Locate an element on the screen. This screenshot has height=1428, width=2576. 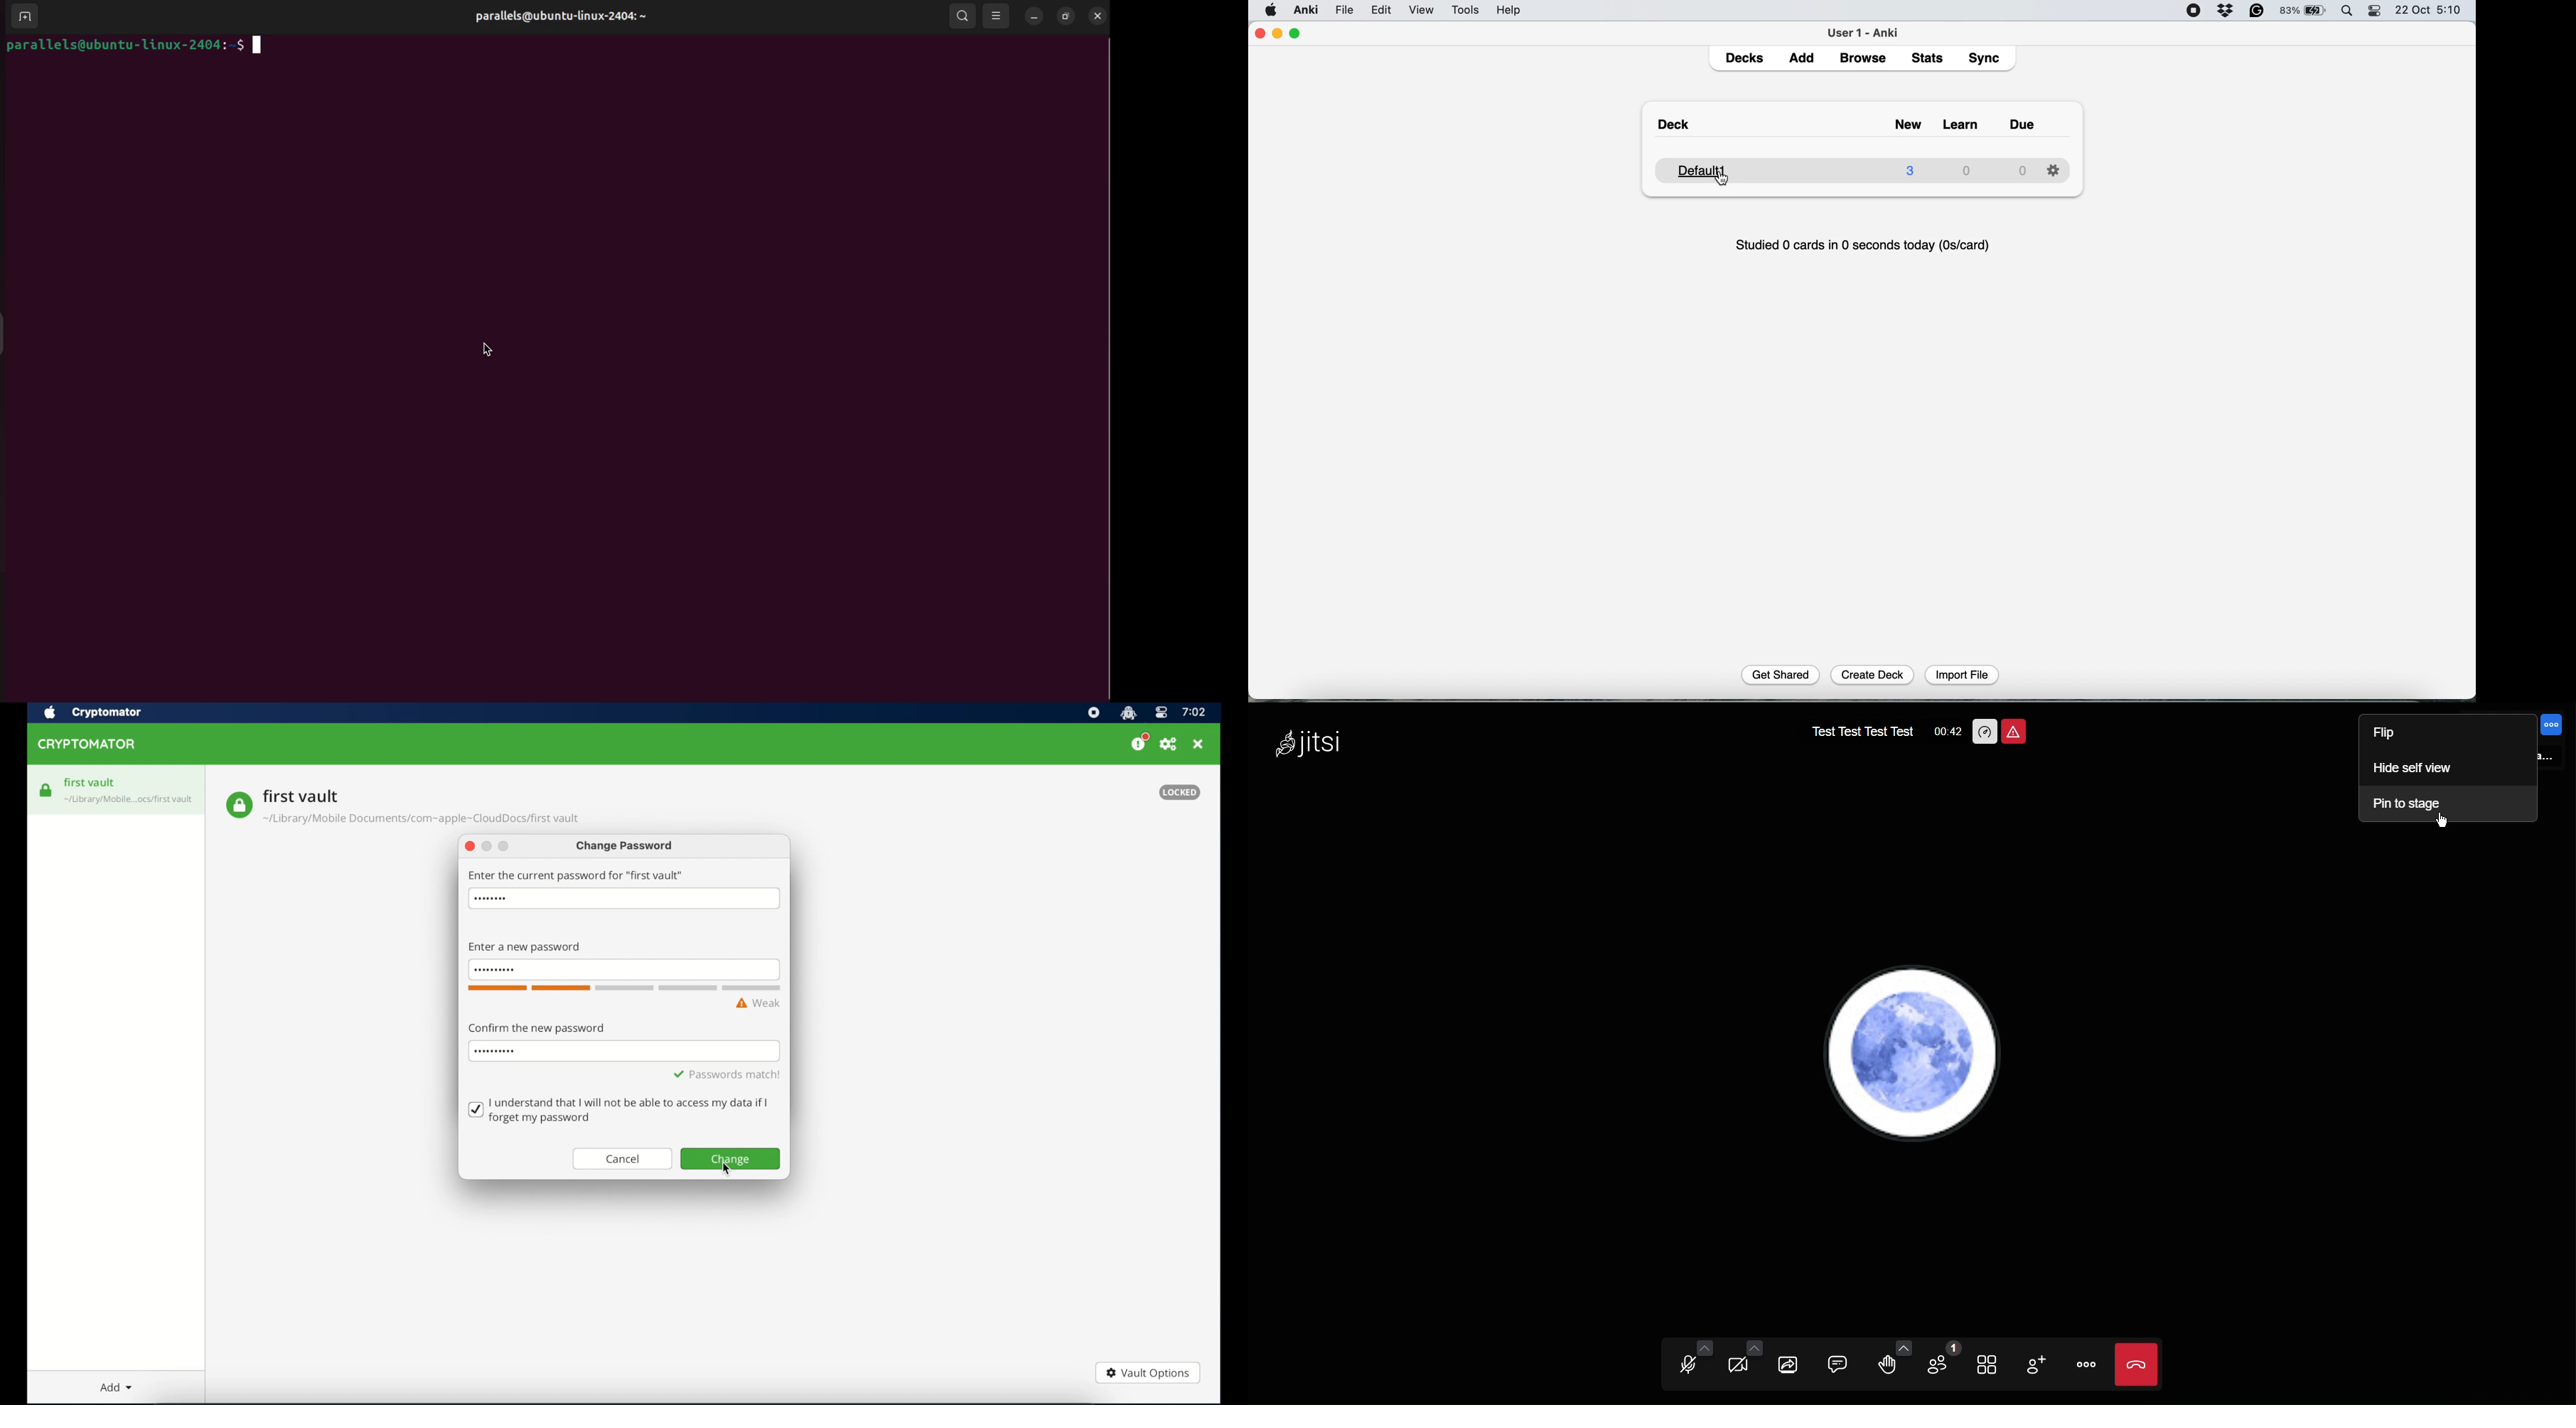
Test Test Test Test is located at coordinates (1855, 731).